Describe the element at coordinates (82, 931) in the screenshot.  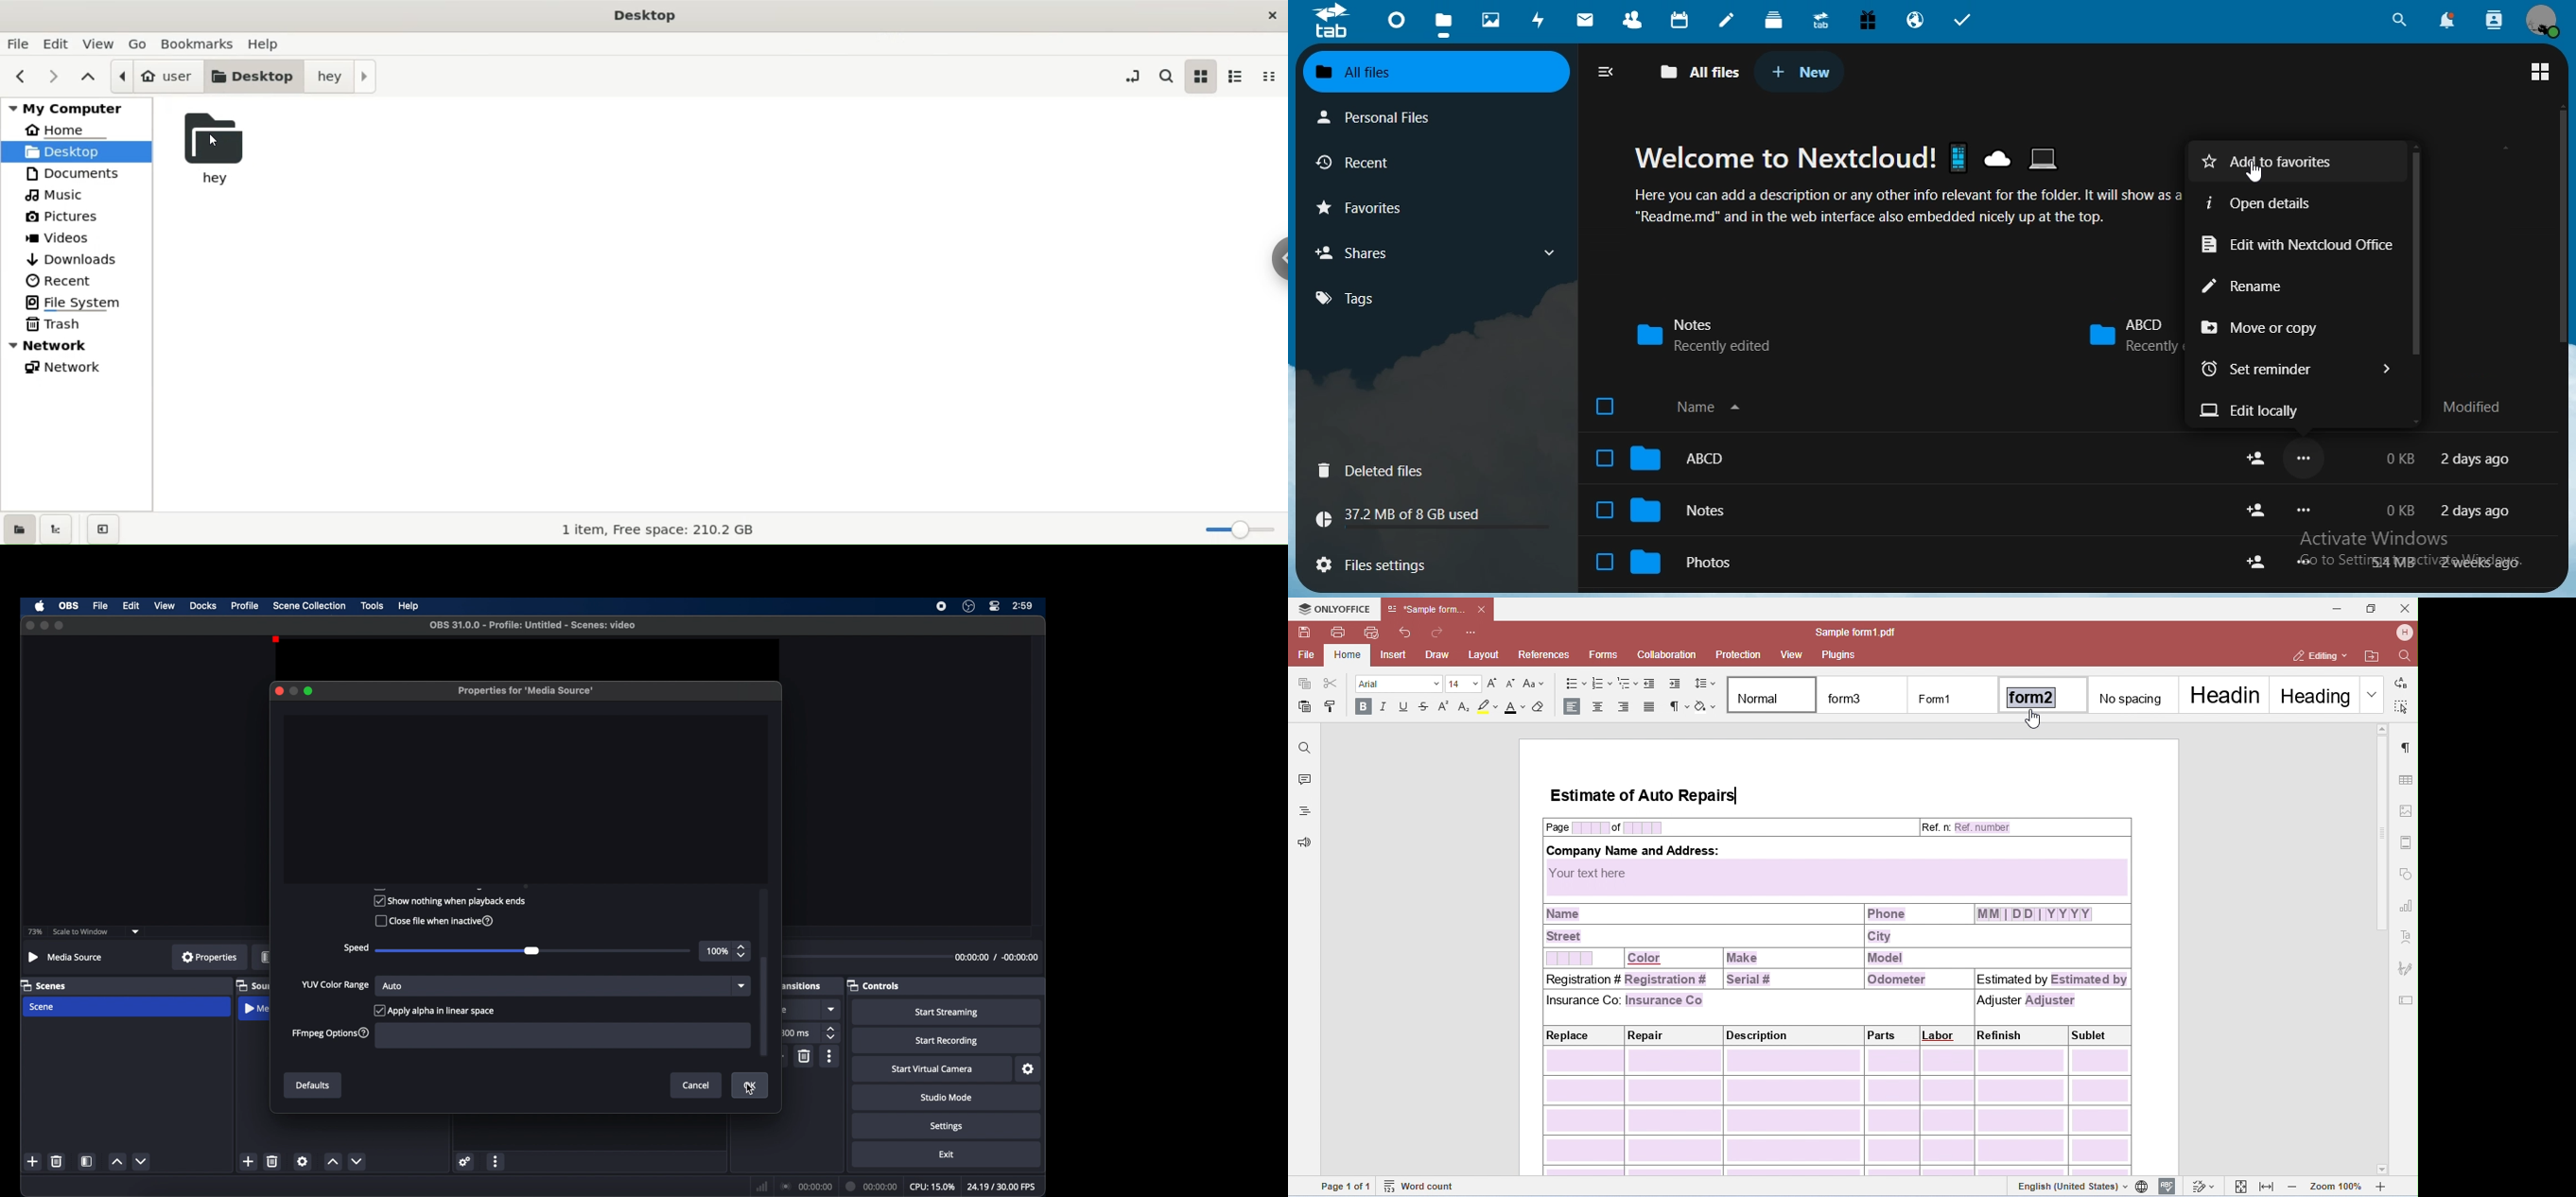
I see `scale to window` at that location.